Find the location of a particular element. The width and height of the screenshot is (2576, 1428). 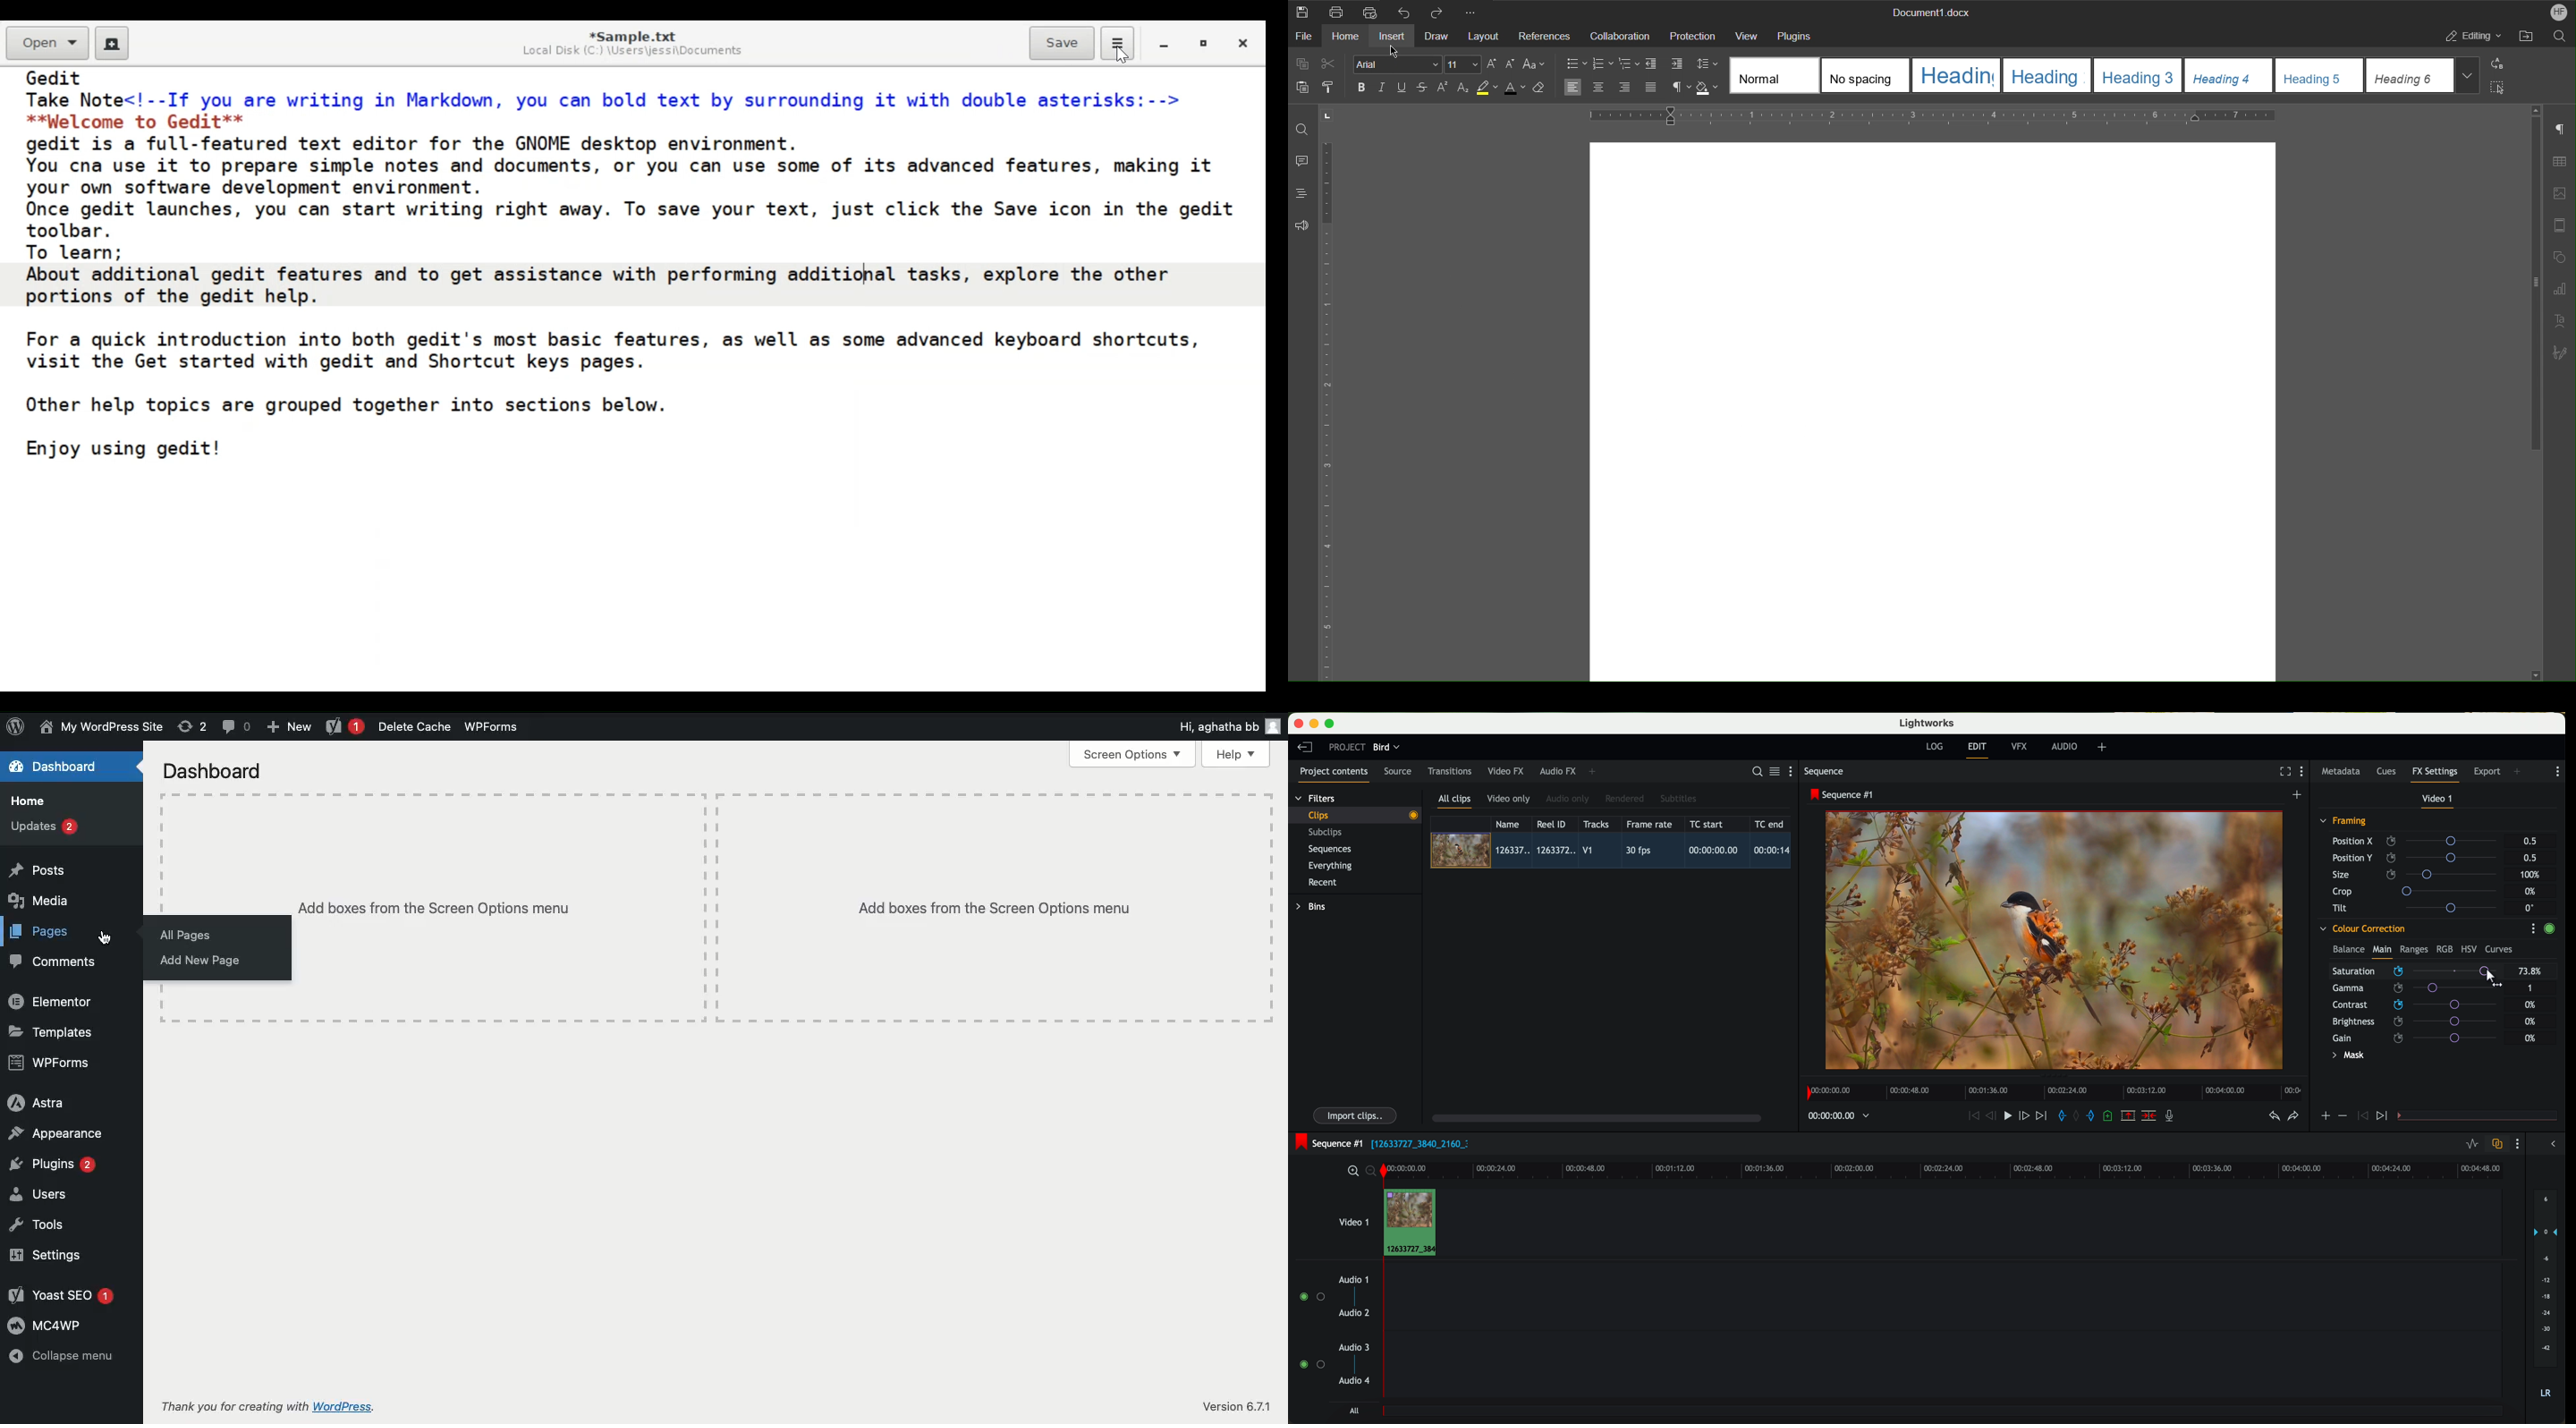

bins is located at coordinates (1312, 907).